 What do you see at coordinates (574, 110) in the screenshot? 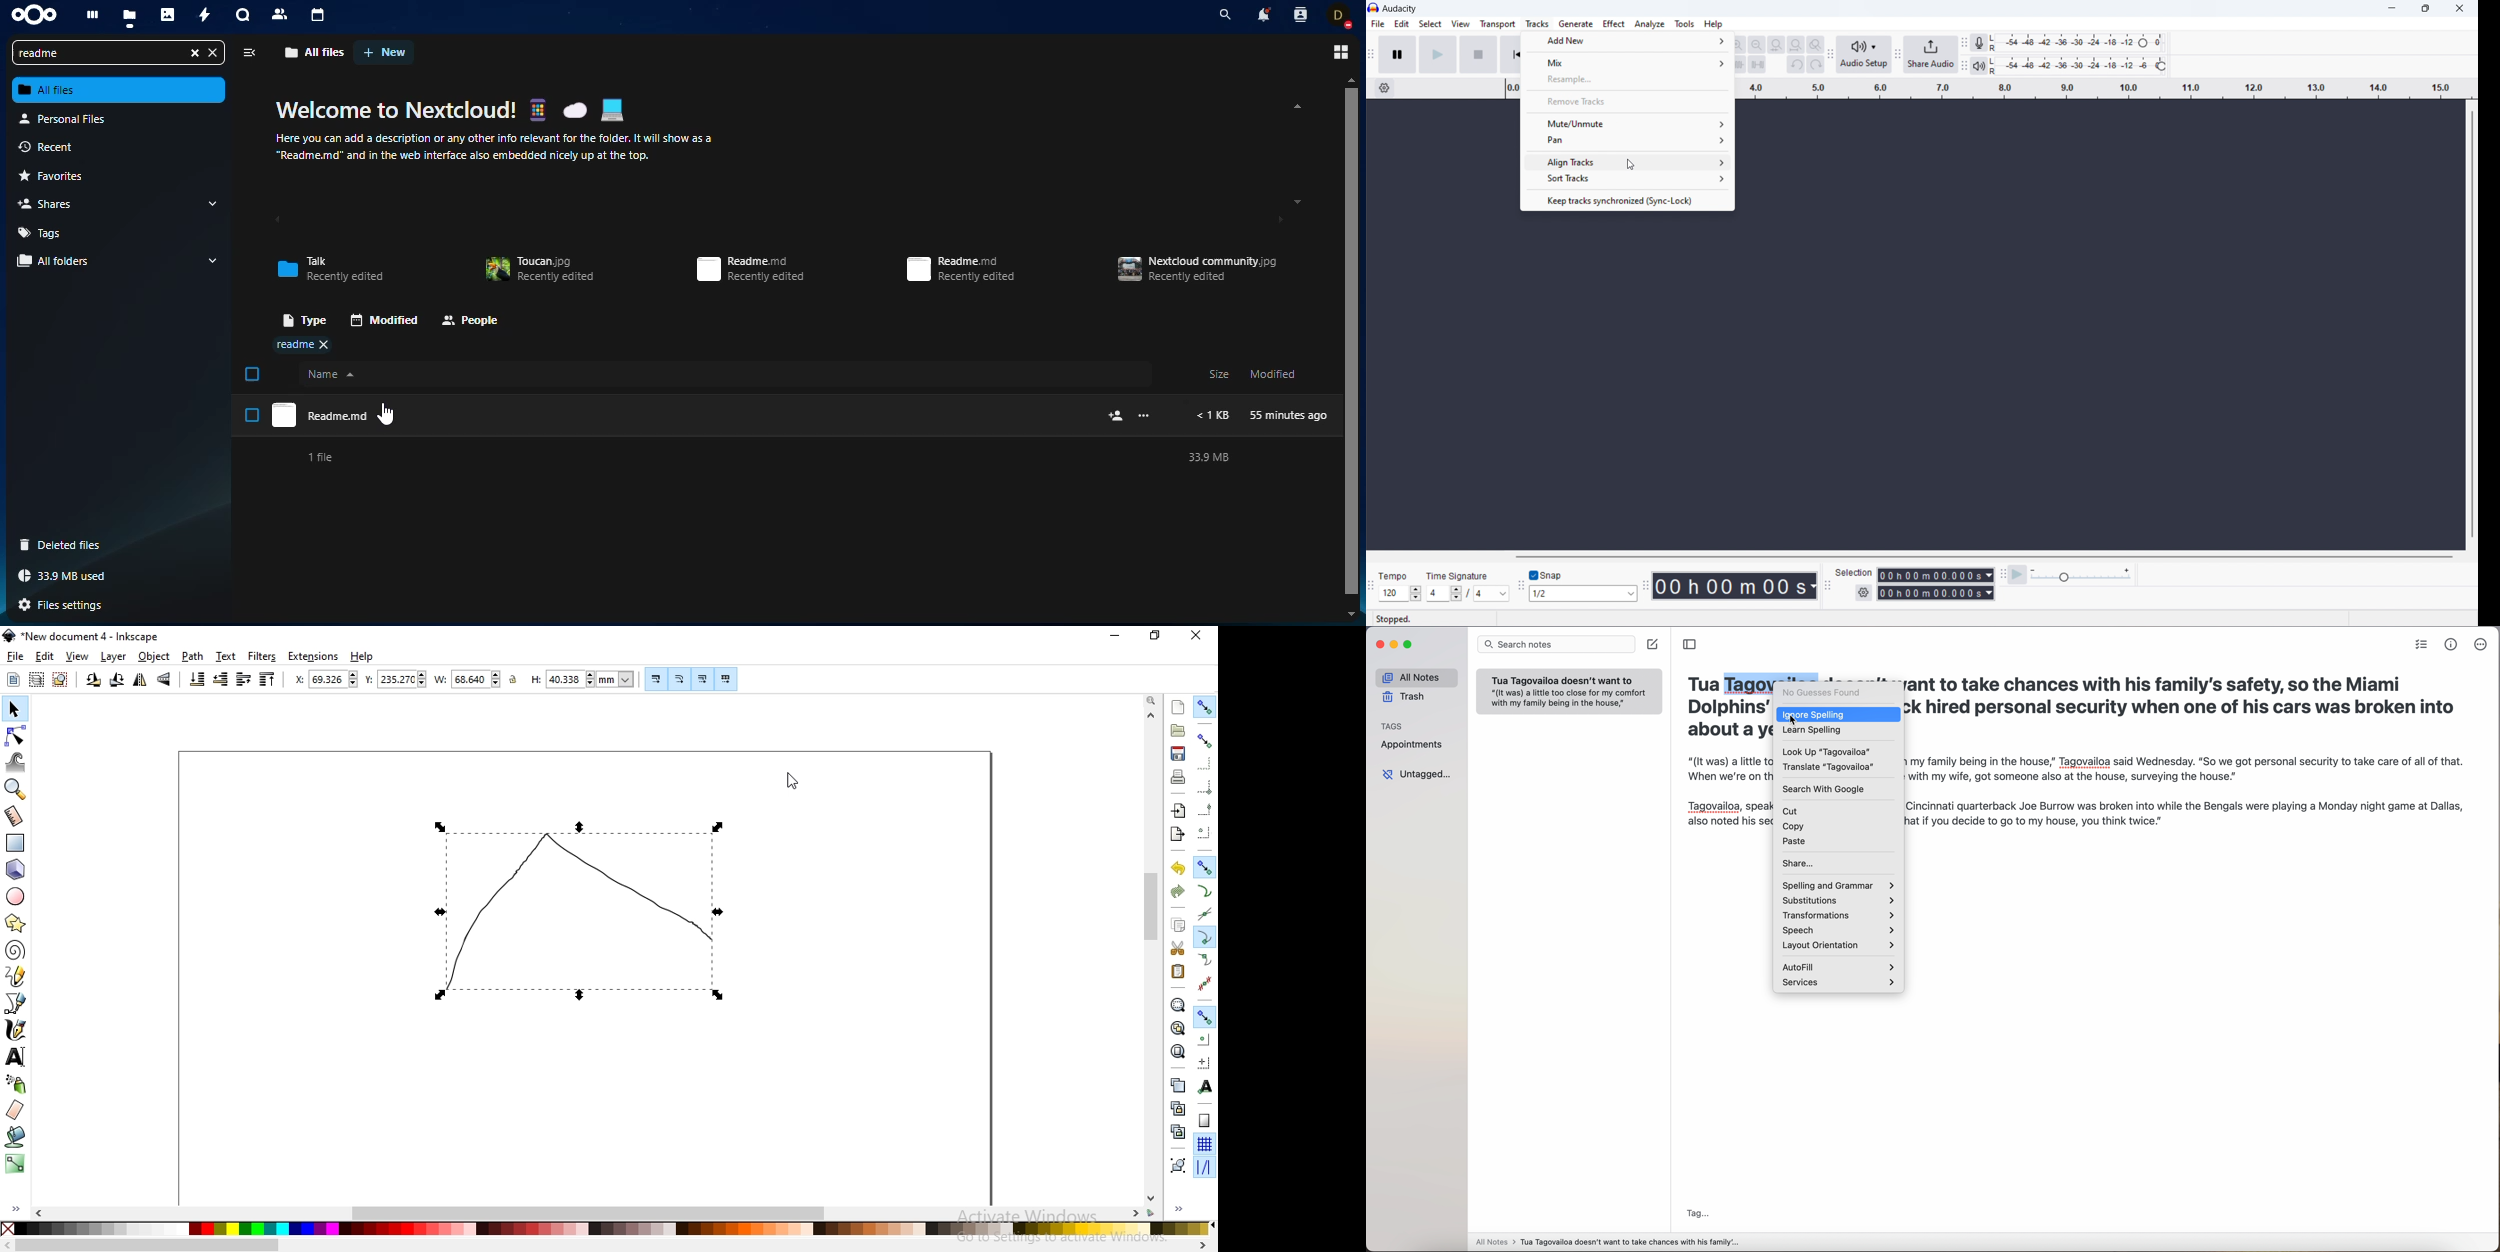
I see `Cloud emoji` at bounding box center [574, 110].